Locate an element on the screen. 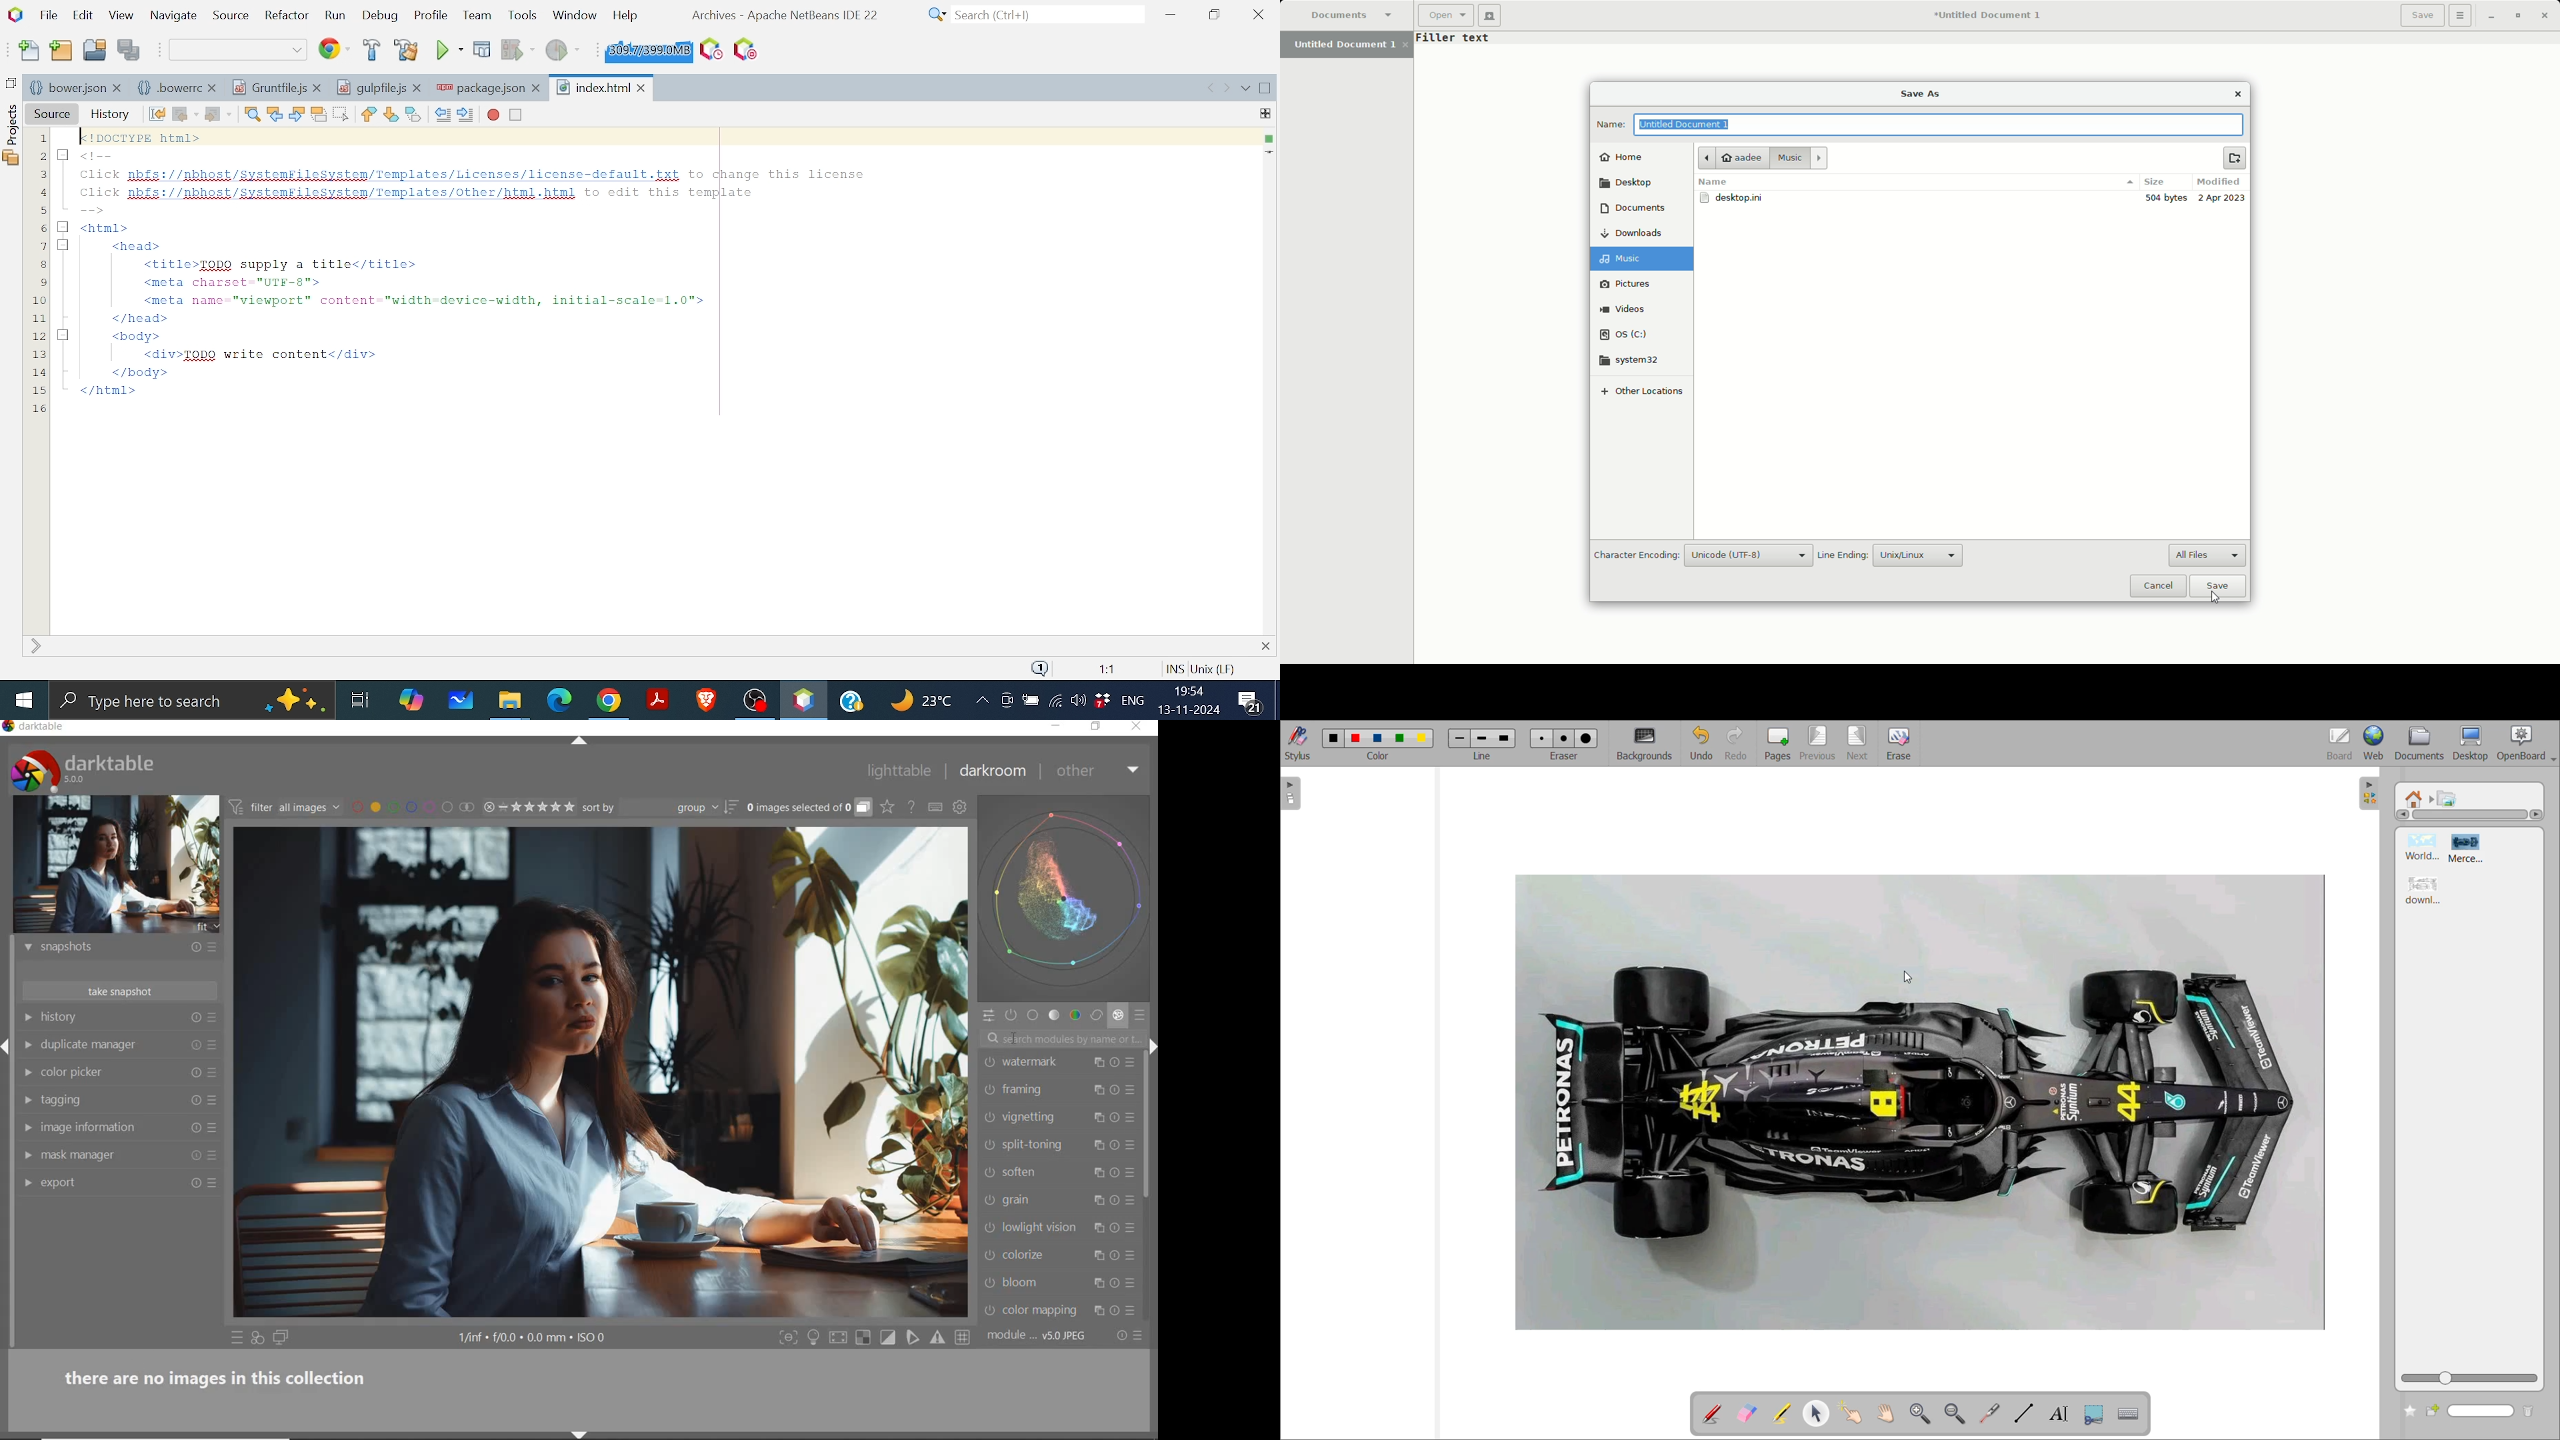 The width and height of the screenshot is (2576, 1456). reset is located at coordinates (196, 1019).